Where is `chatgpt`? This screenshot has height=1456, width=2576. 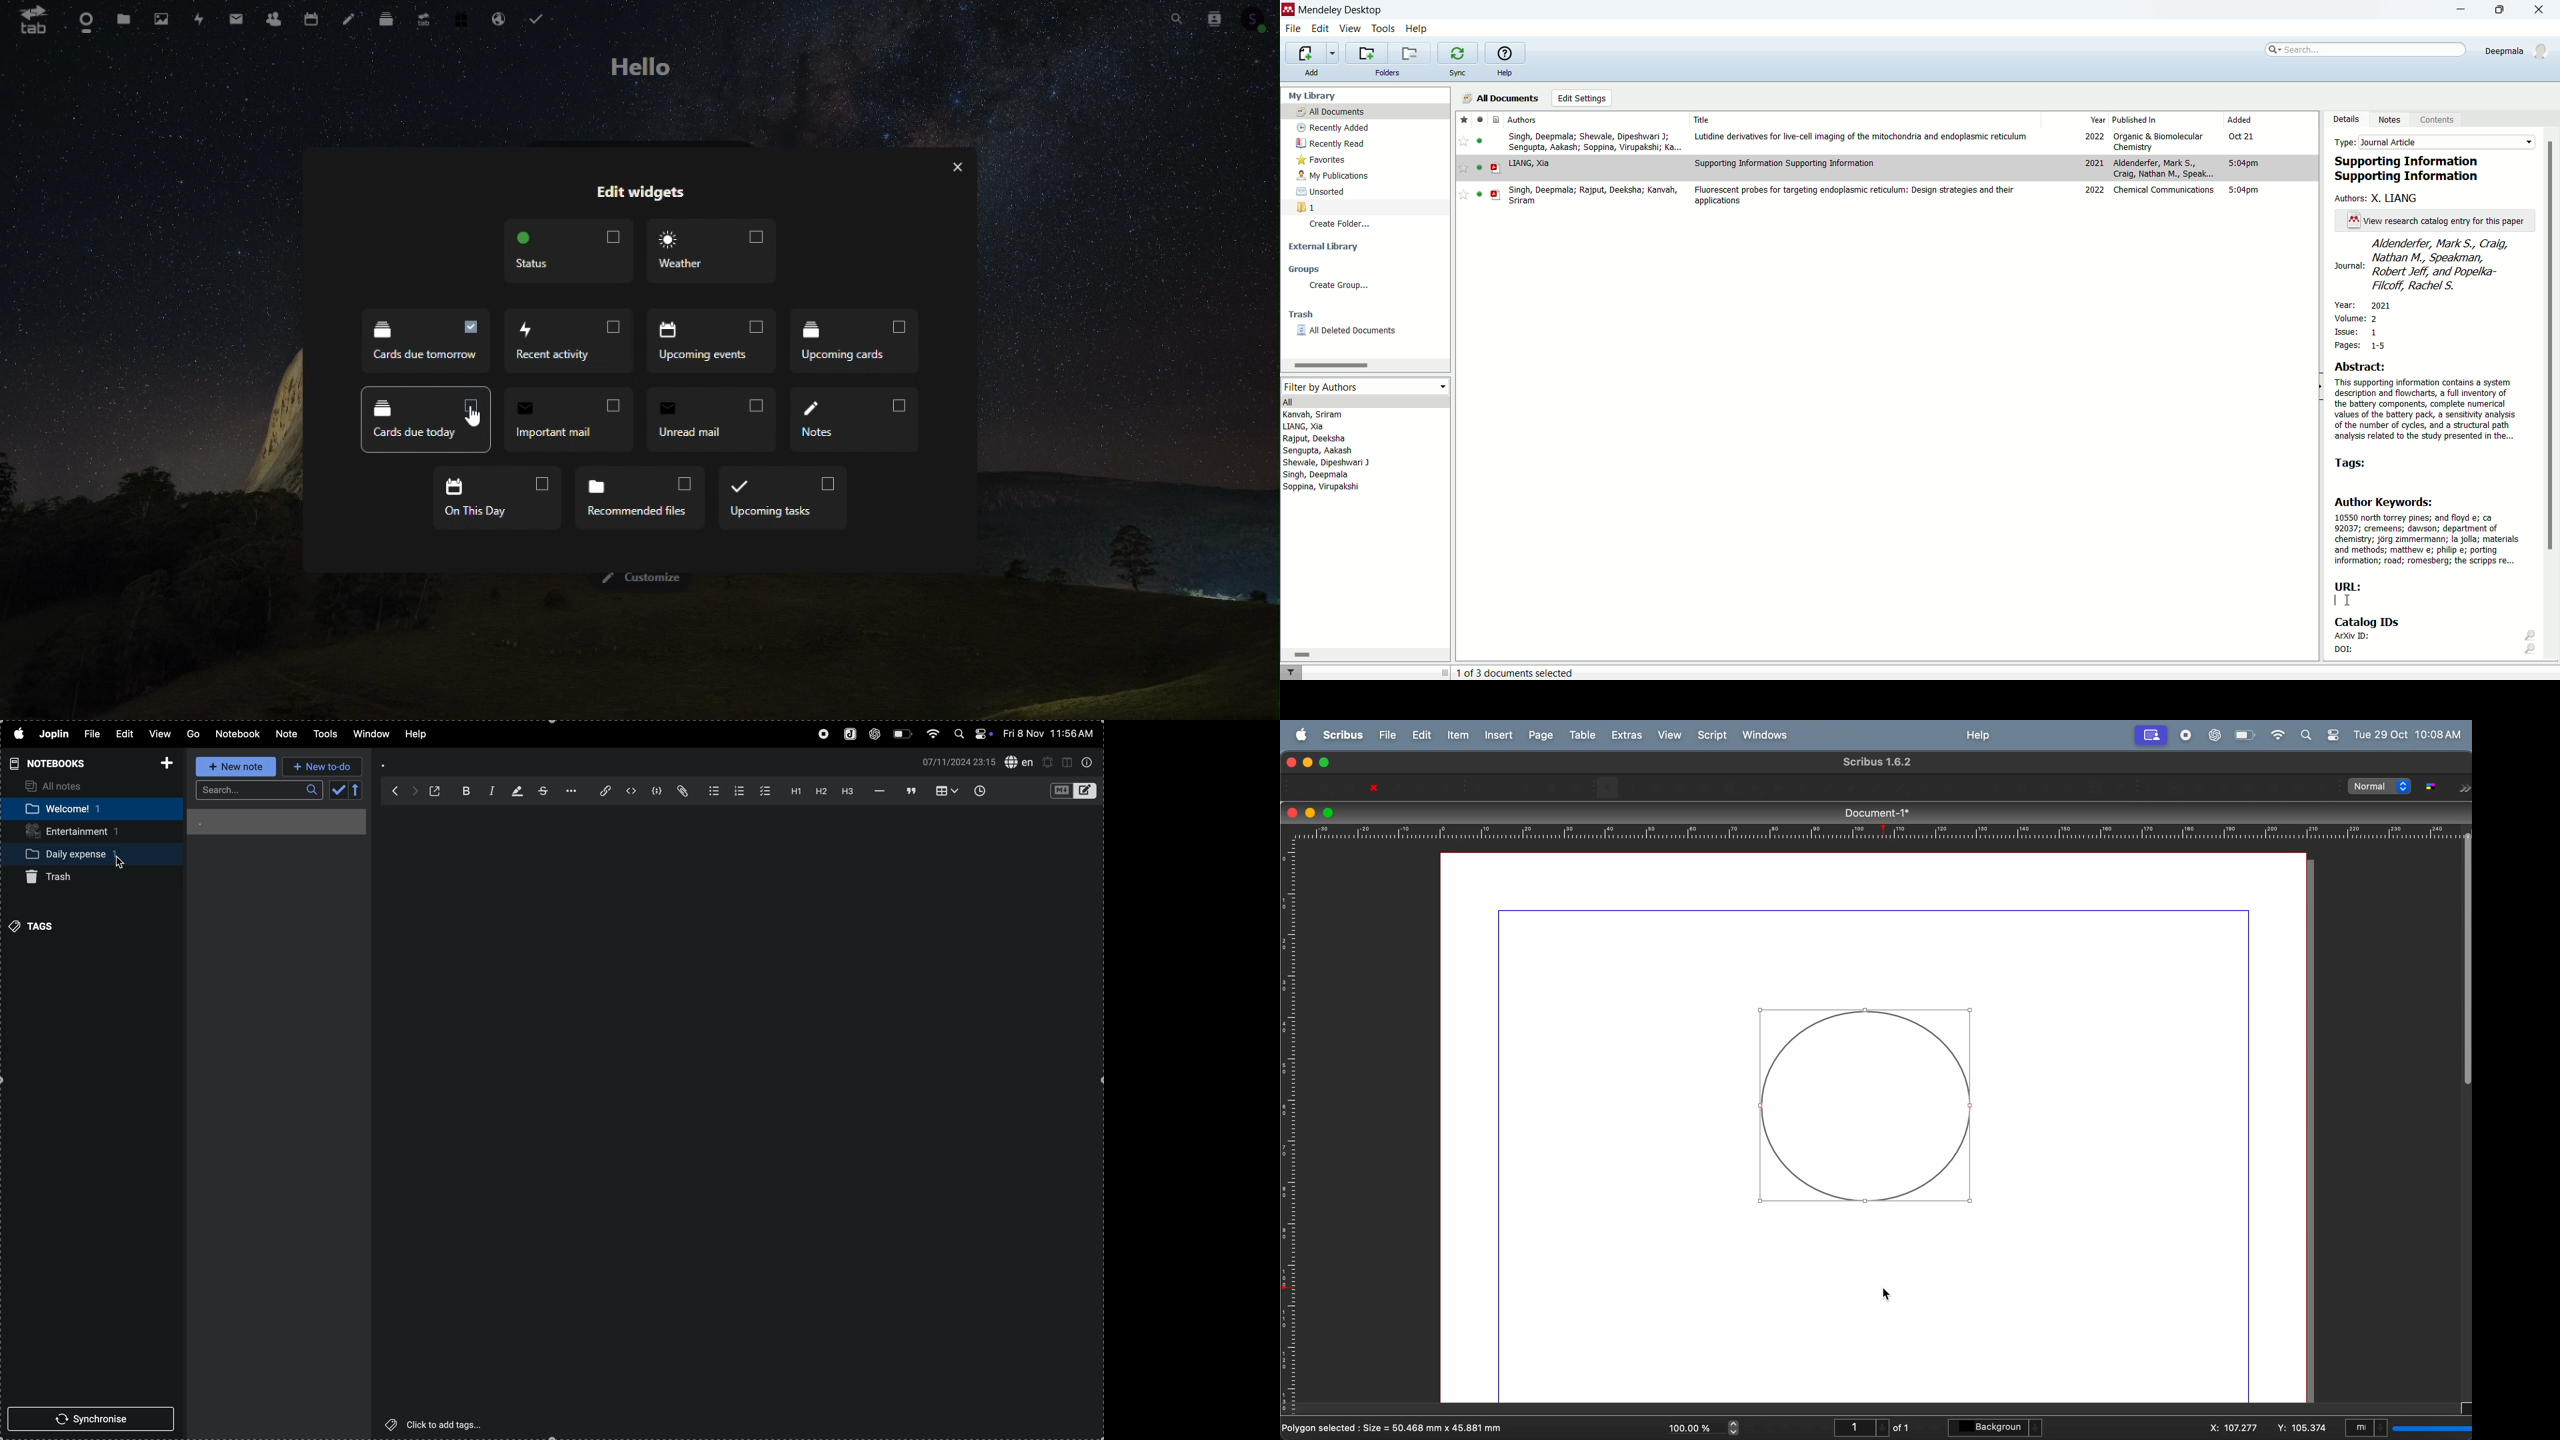
chatgpt is located at coordinates (875, 735).